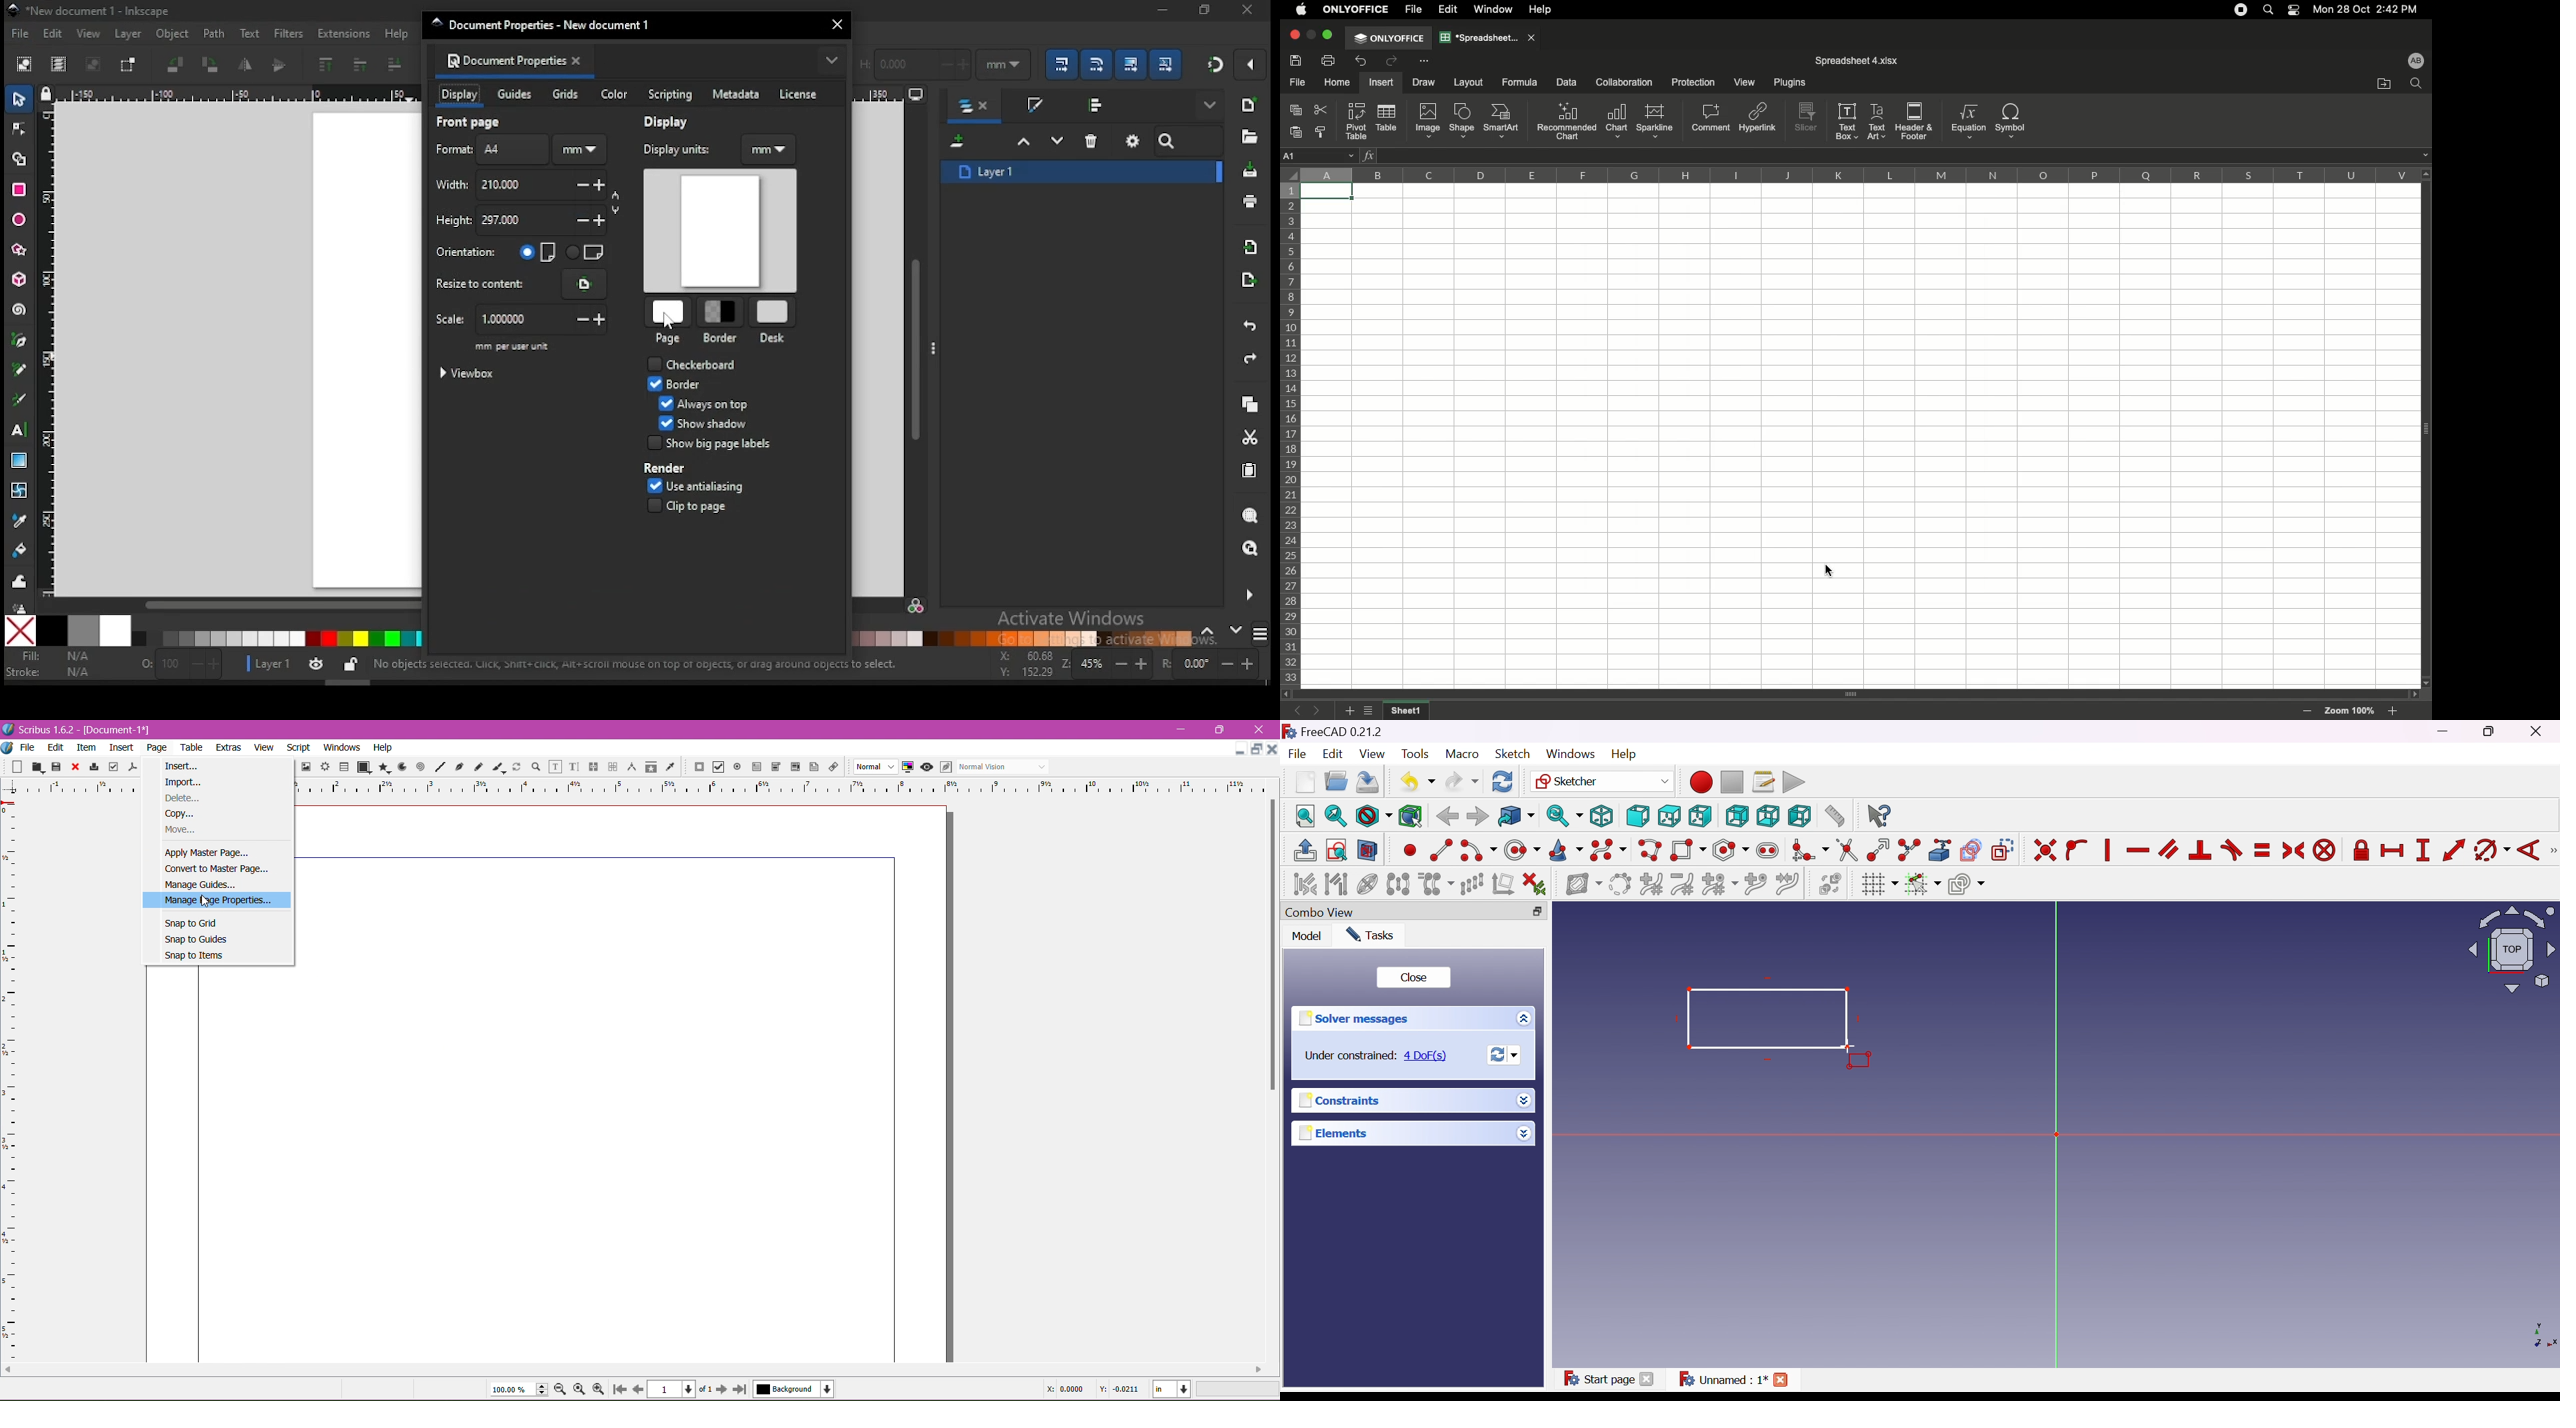 This screenshot has height=1428, width=2576. What do you see at coordinates (1689, 851) in the screenshot?
I see `Create rectangle` at bounding box center [1689, 851].